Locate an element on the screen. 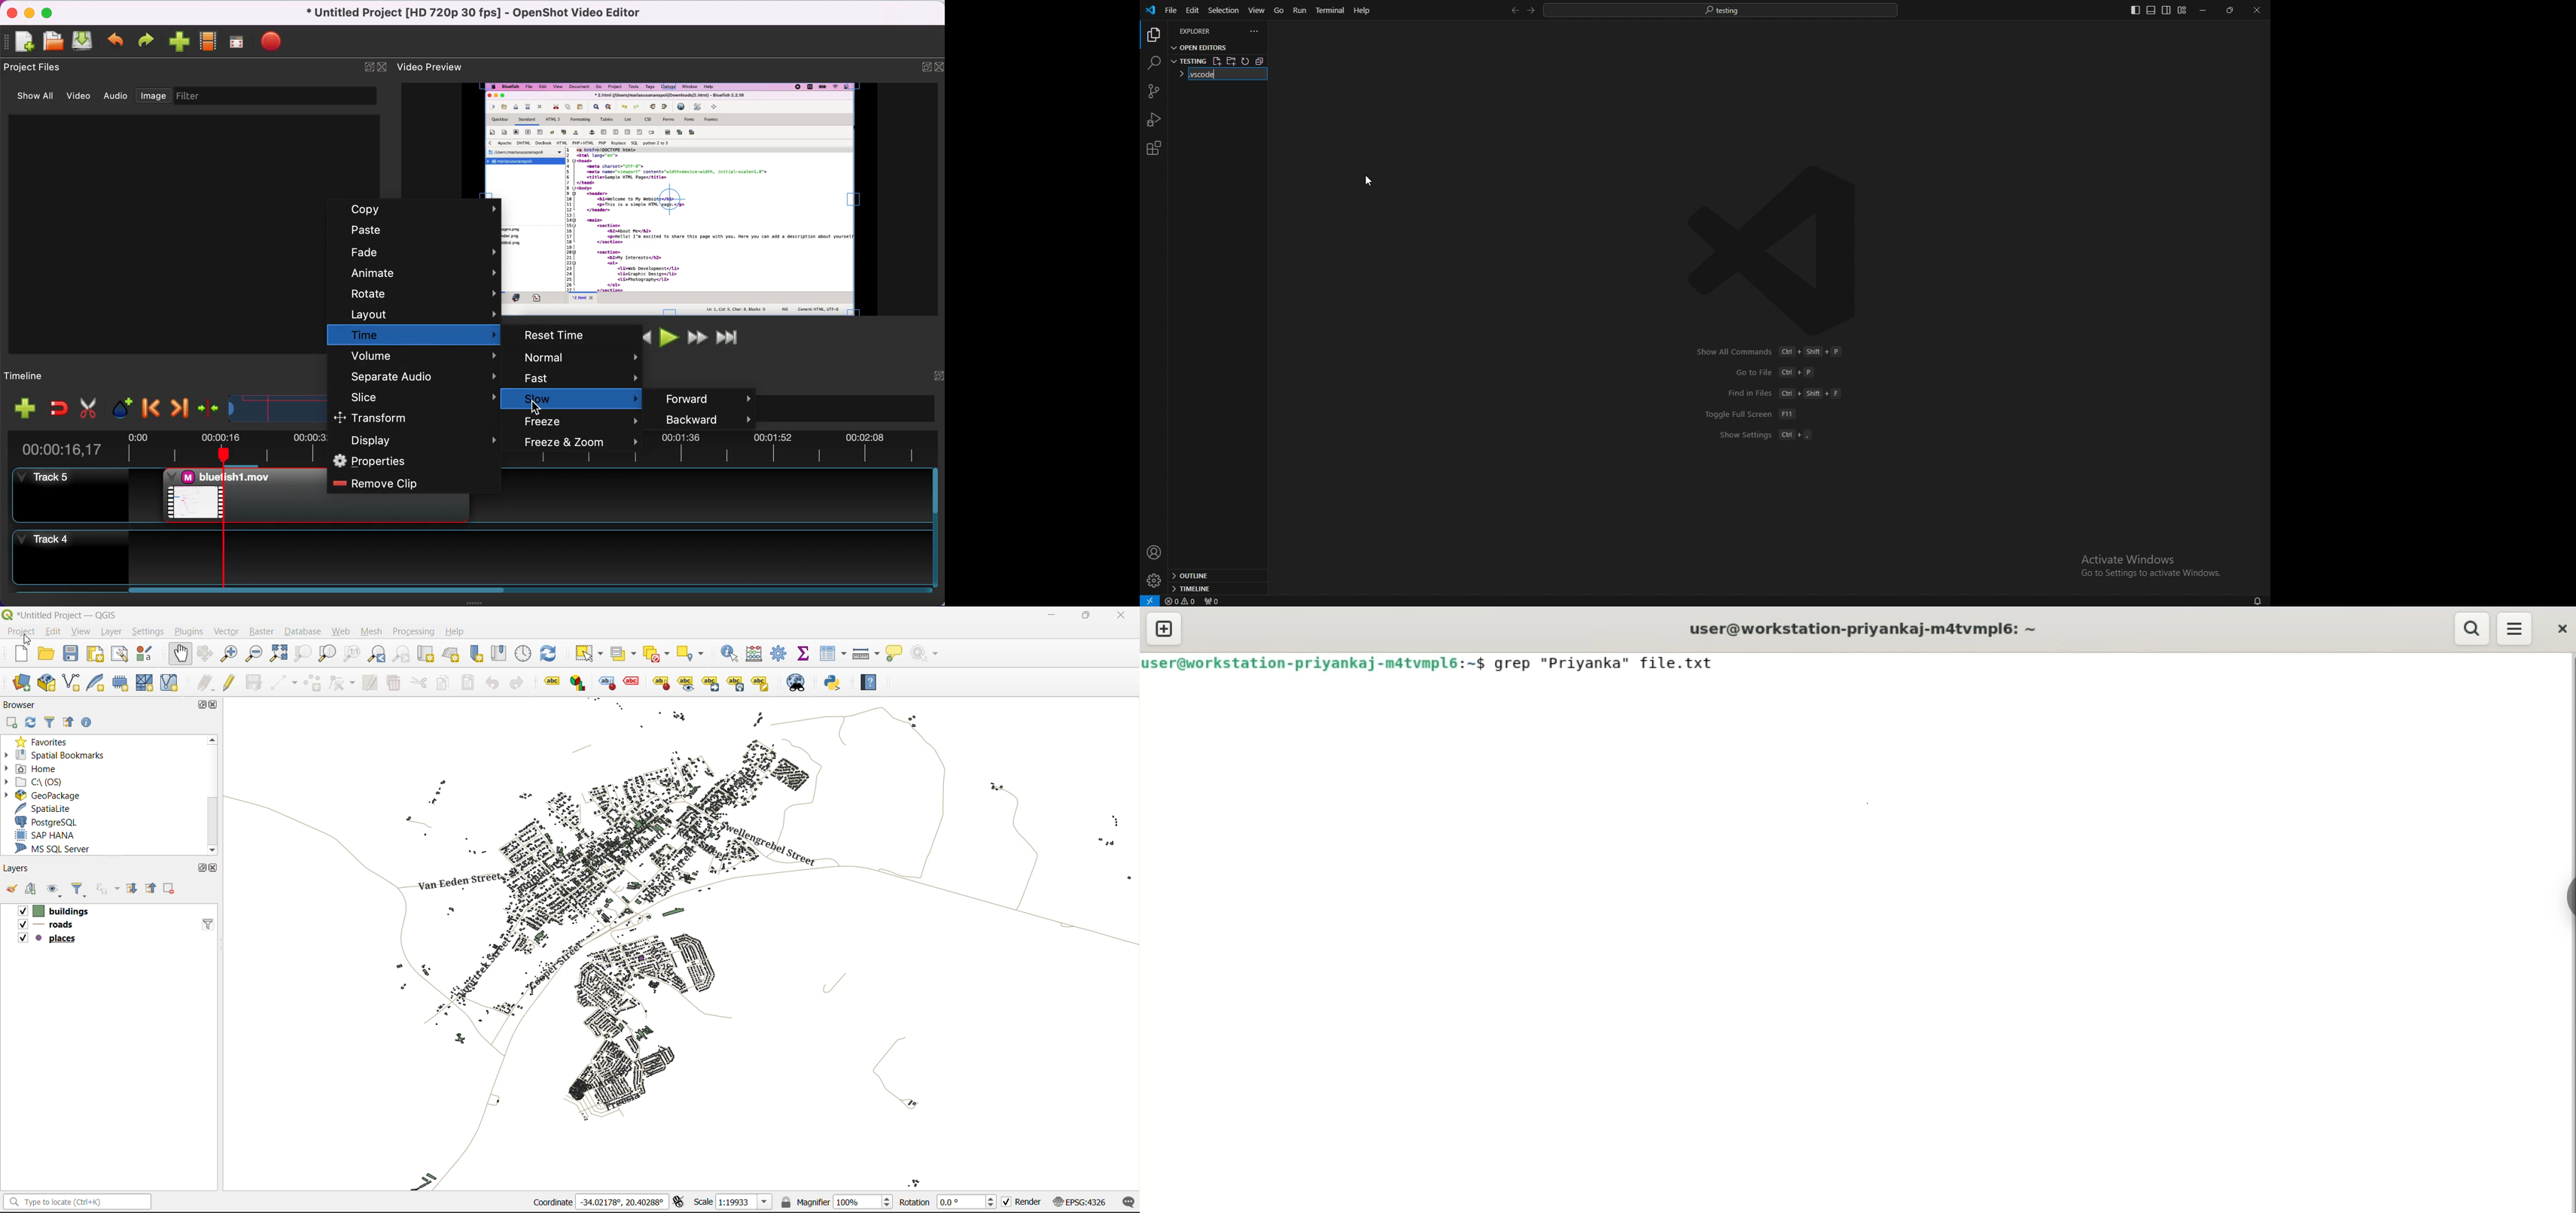 This screenshot has height=1232, width=2576. track 4 is located at coordinates (468, 555).